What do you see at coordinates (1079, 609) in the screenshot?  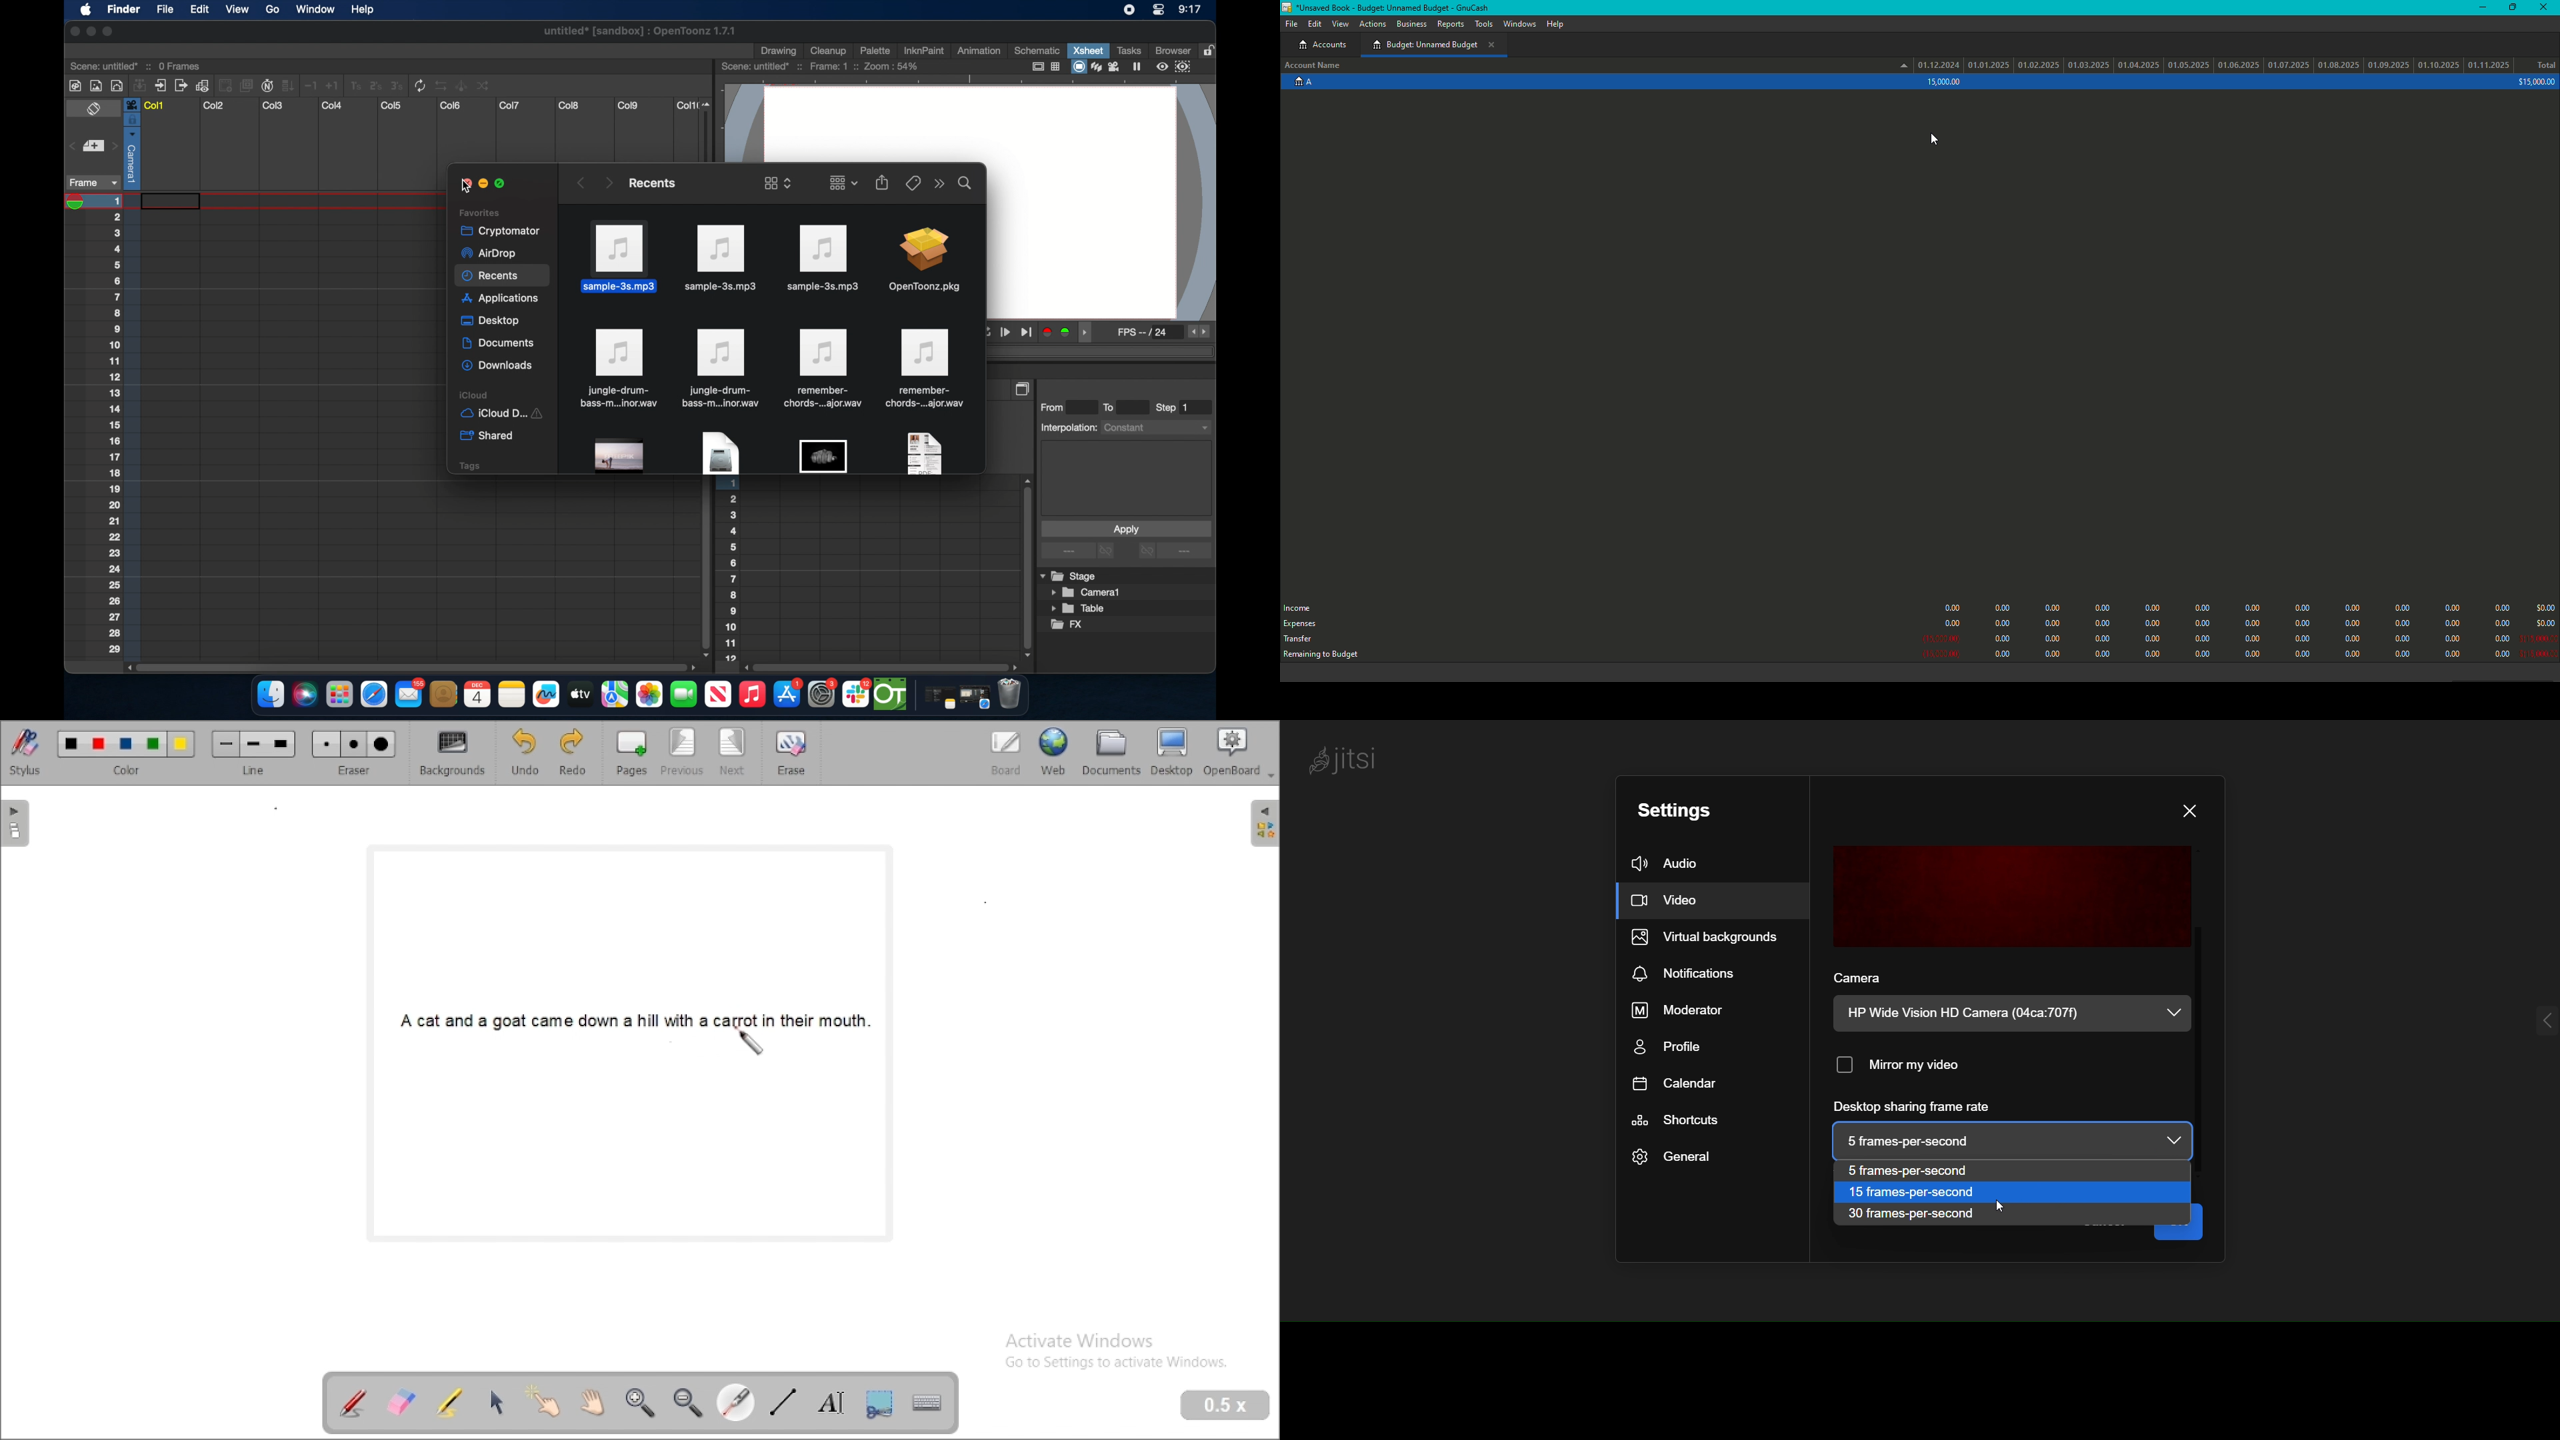 I see `table` at bounding box center [1079, 609].